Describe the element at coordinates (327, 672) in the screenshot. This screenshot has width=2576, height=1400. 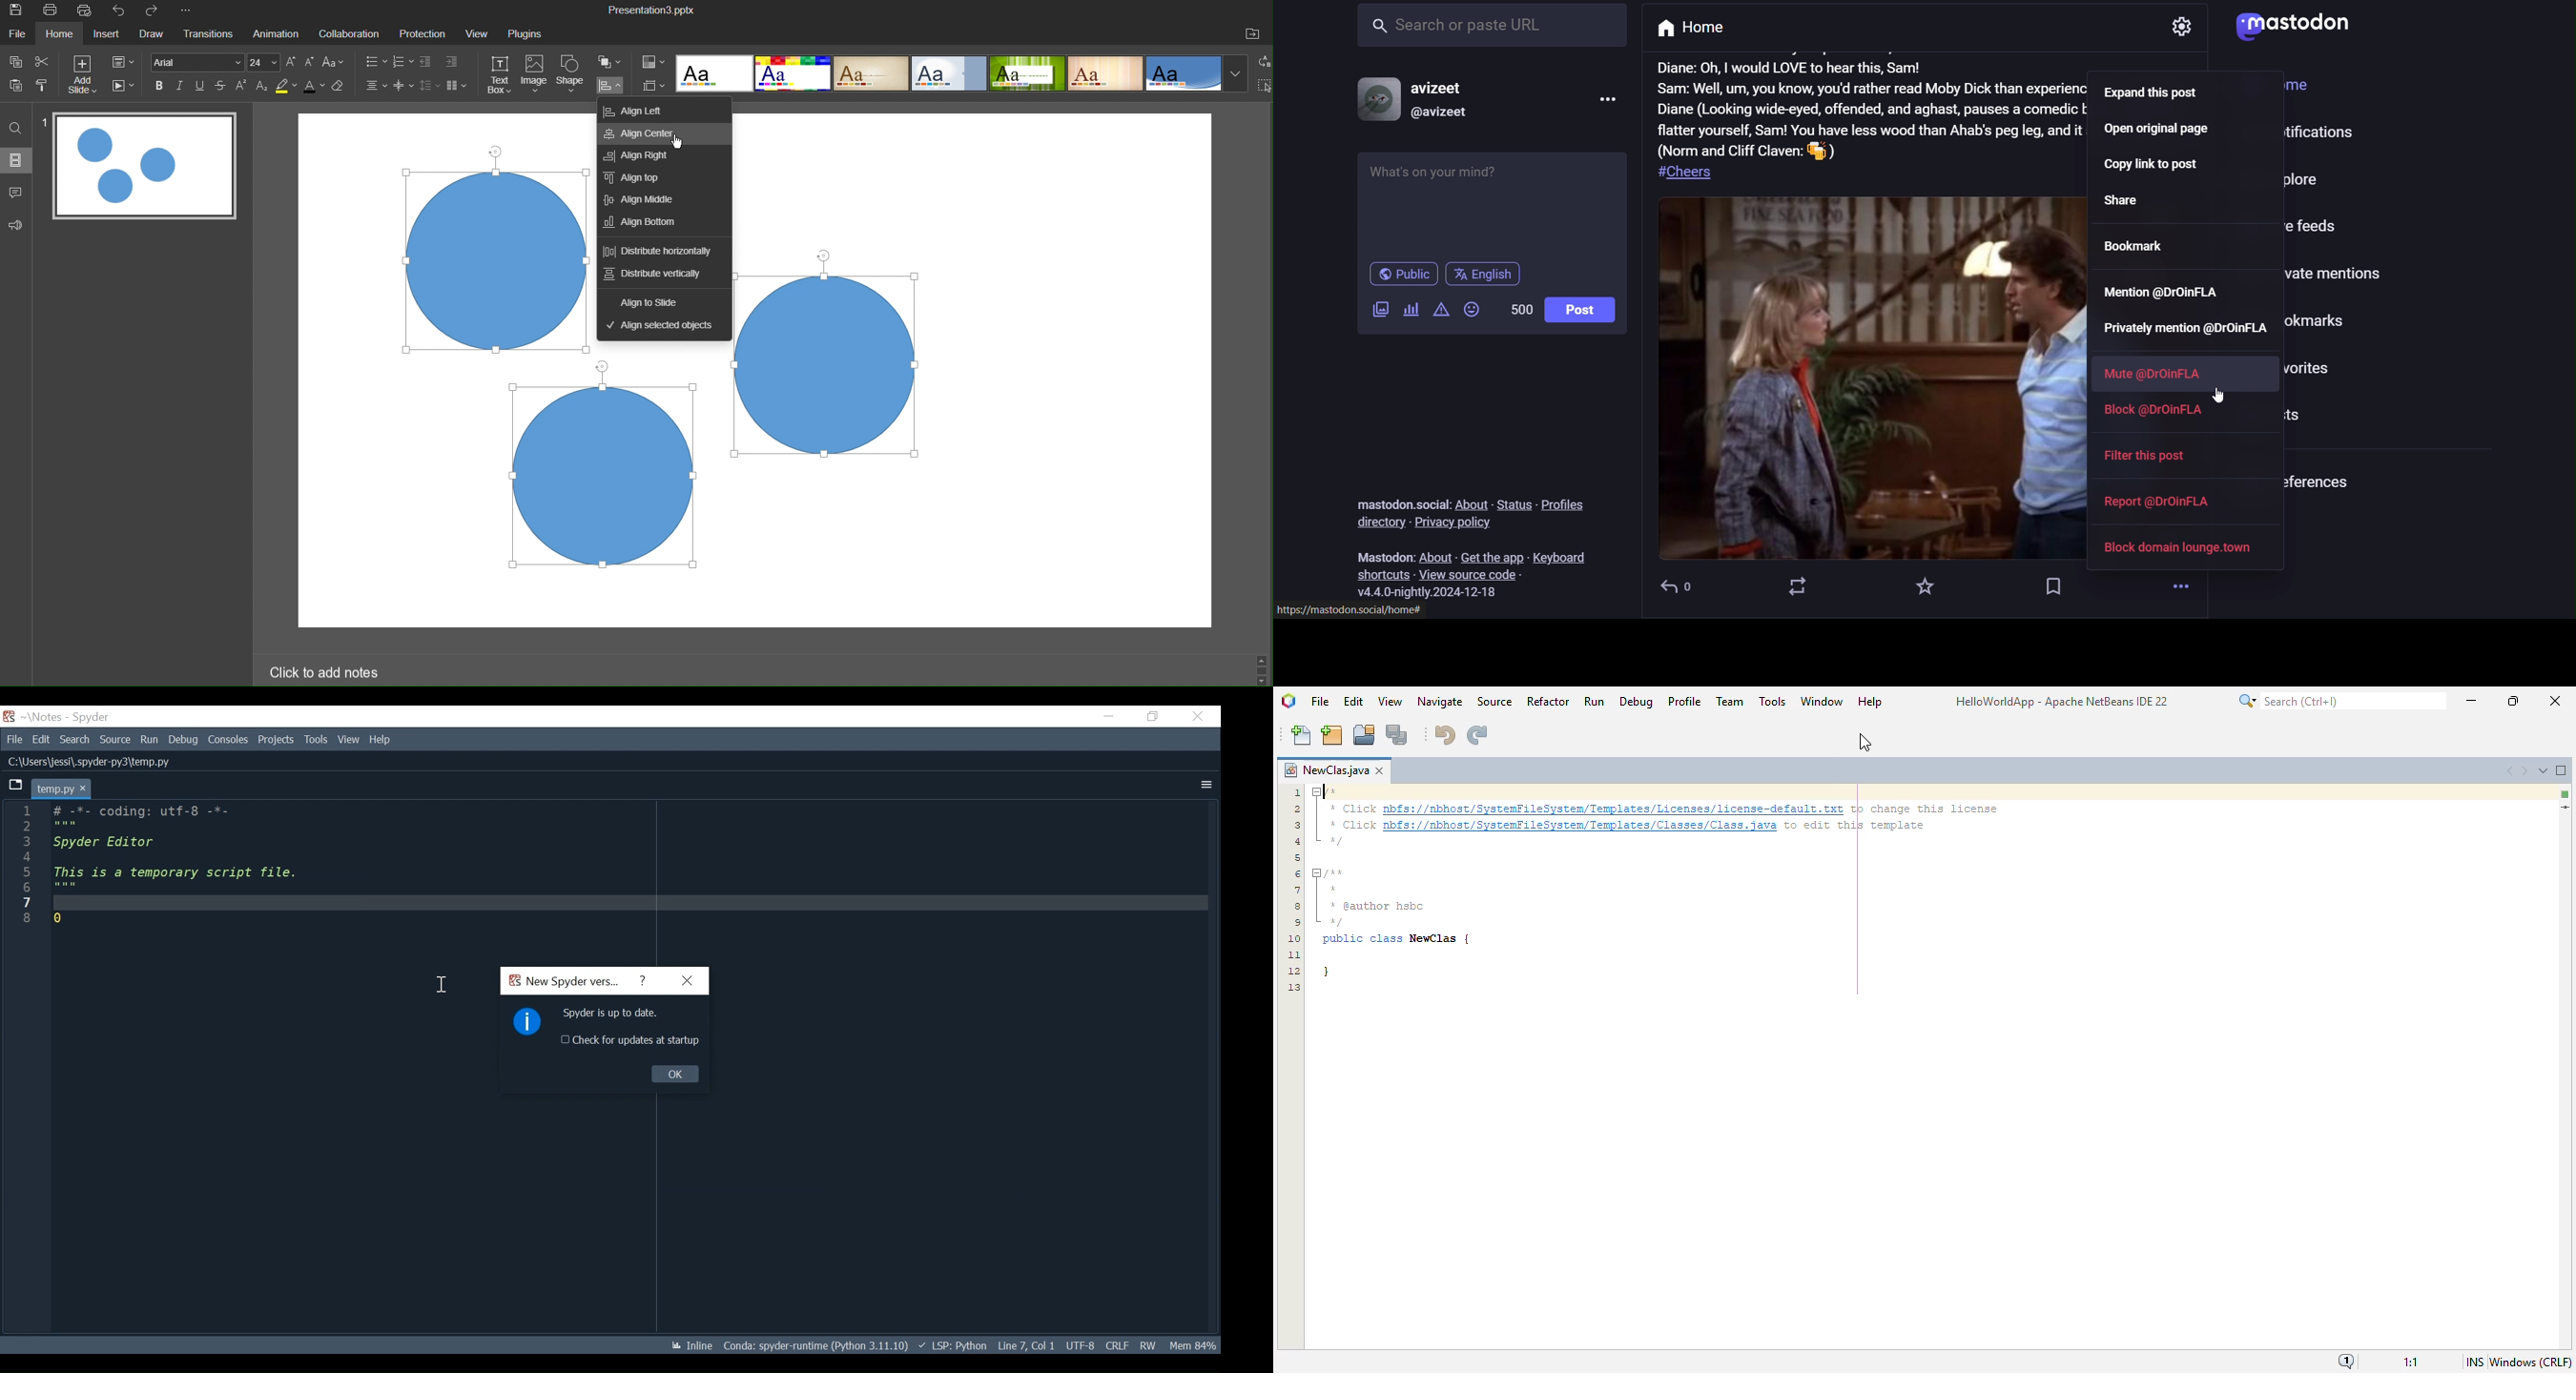
I see `Click to add notes` at that location.